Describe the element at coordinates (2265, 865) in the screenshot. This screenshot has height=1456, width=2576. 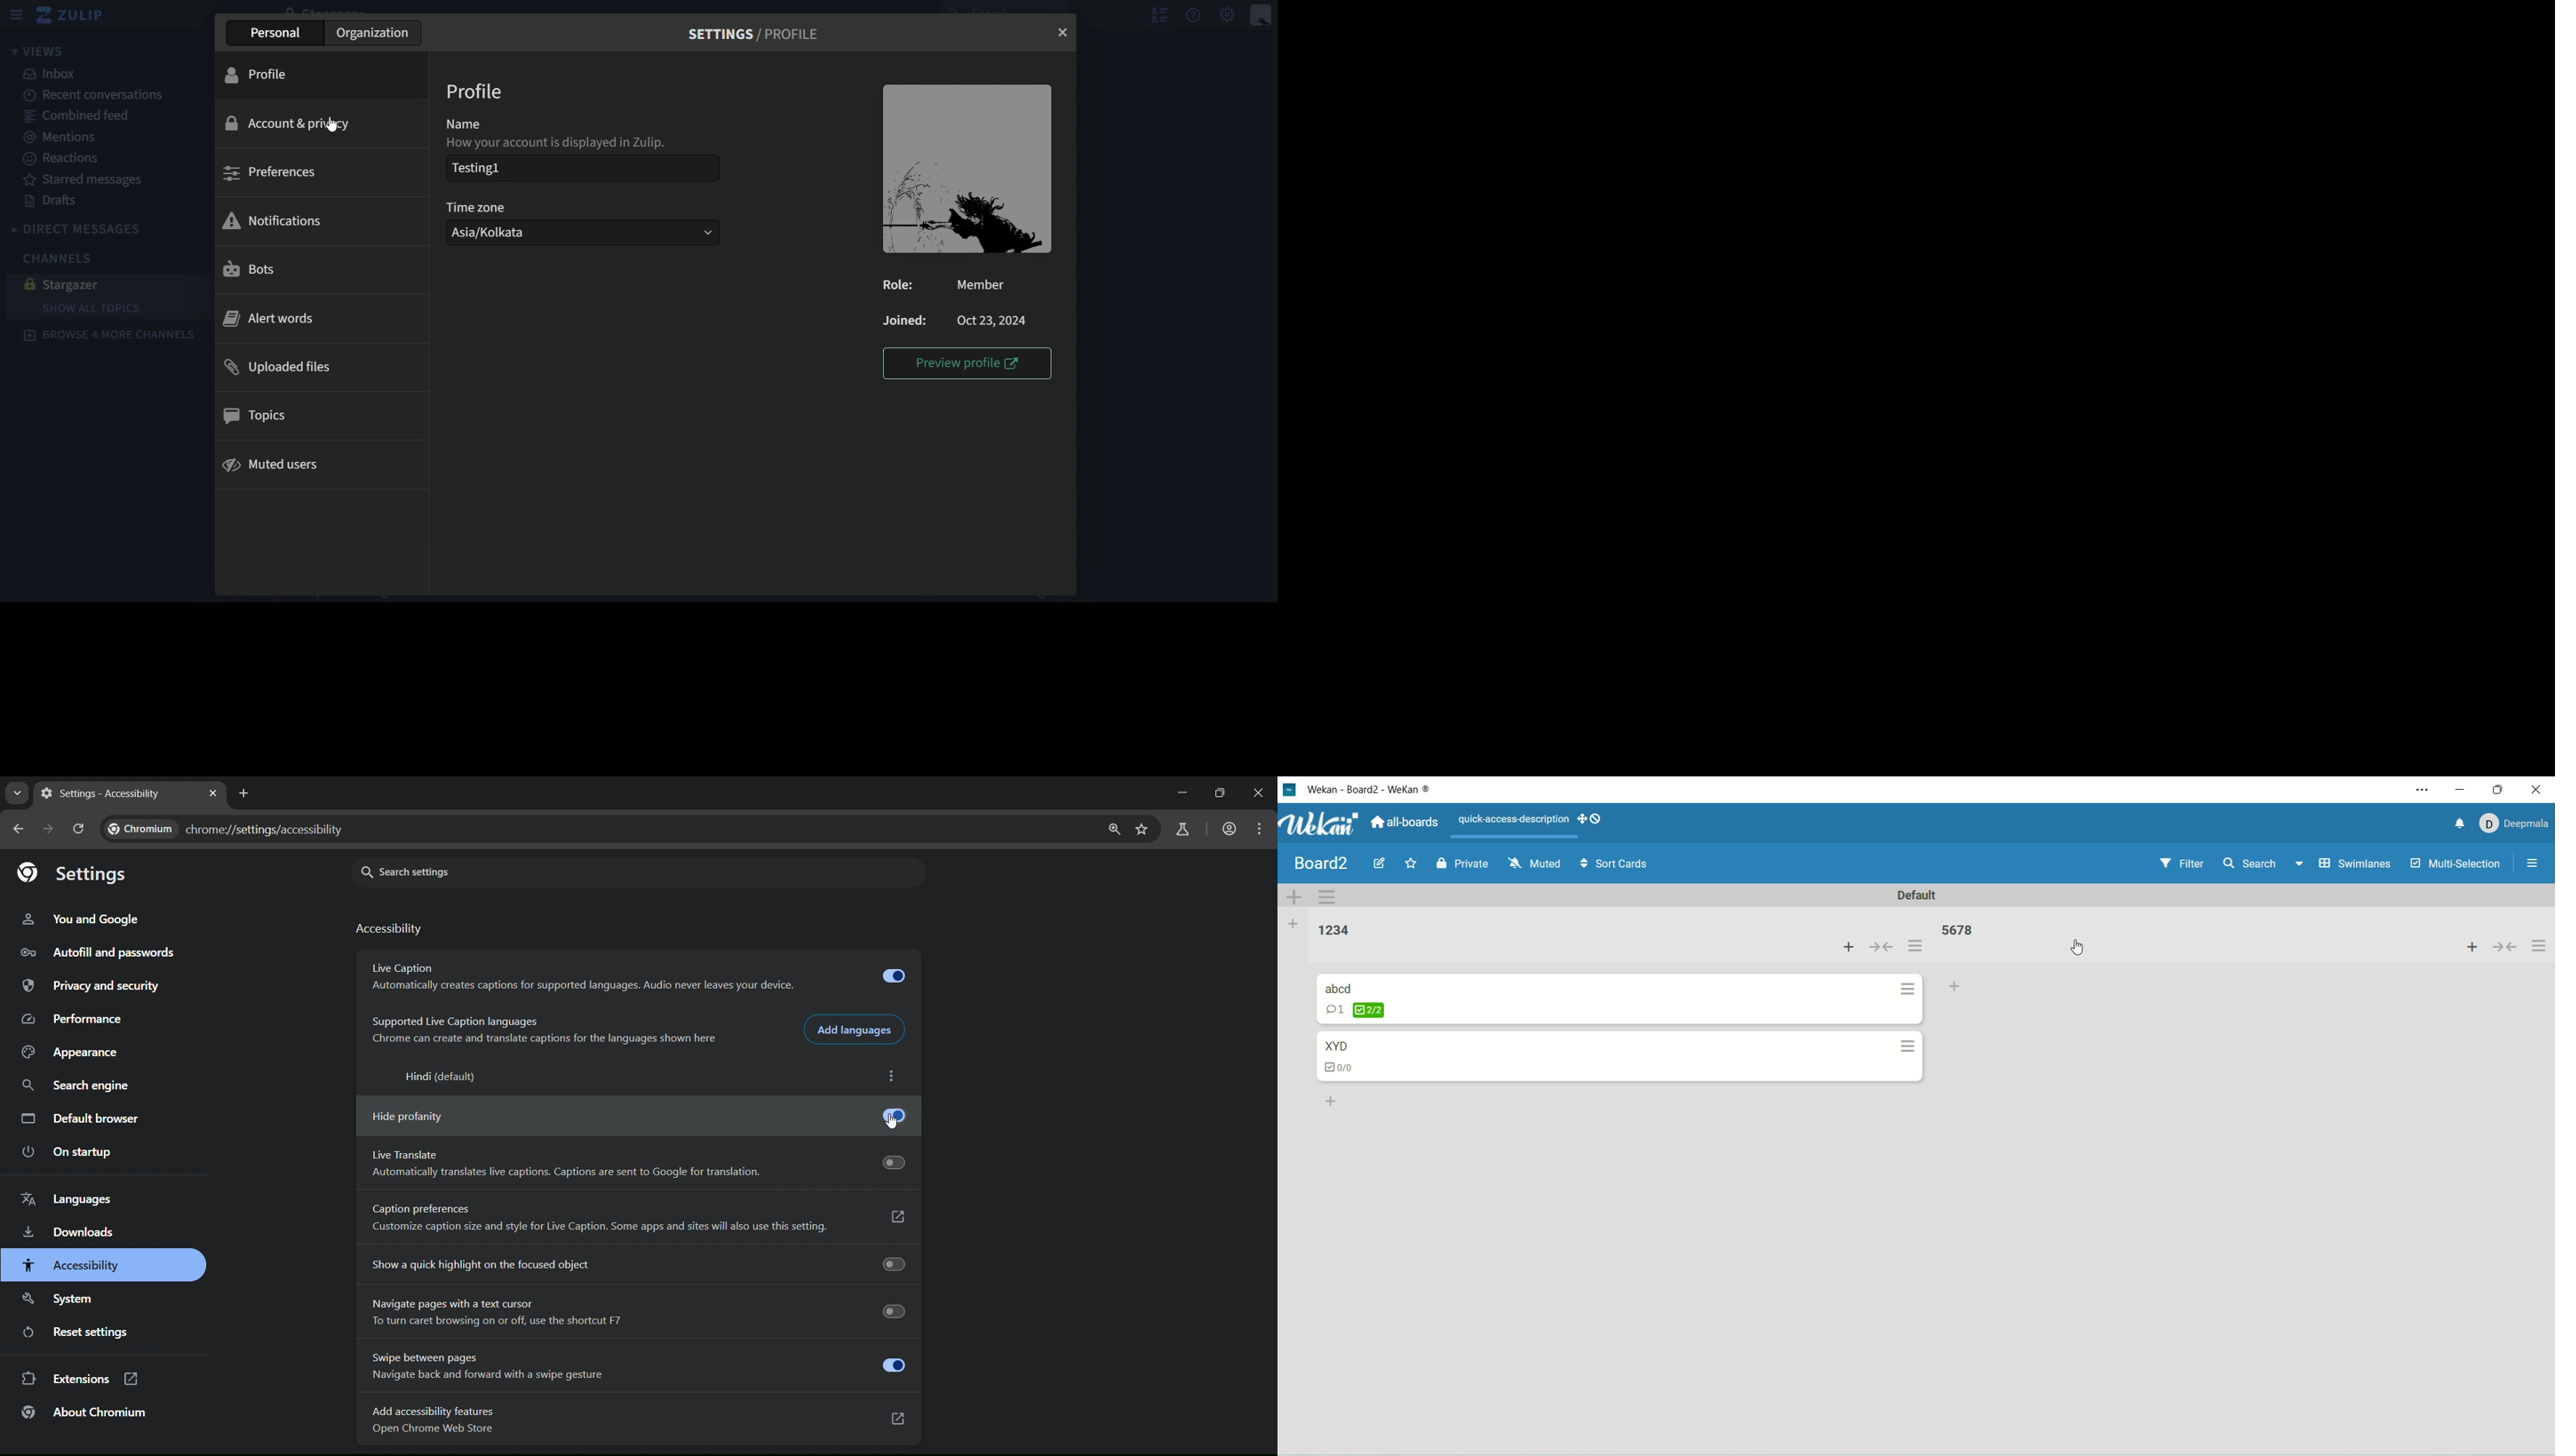
I see `search` at that location.